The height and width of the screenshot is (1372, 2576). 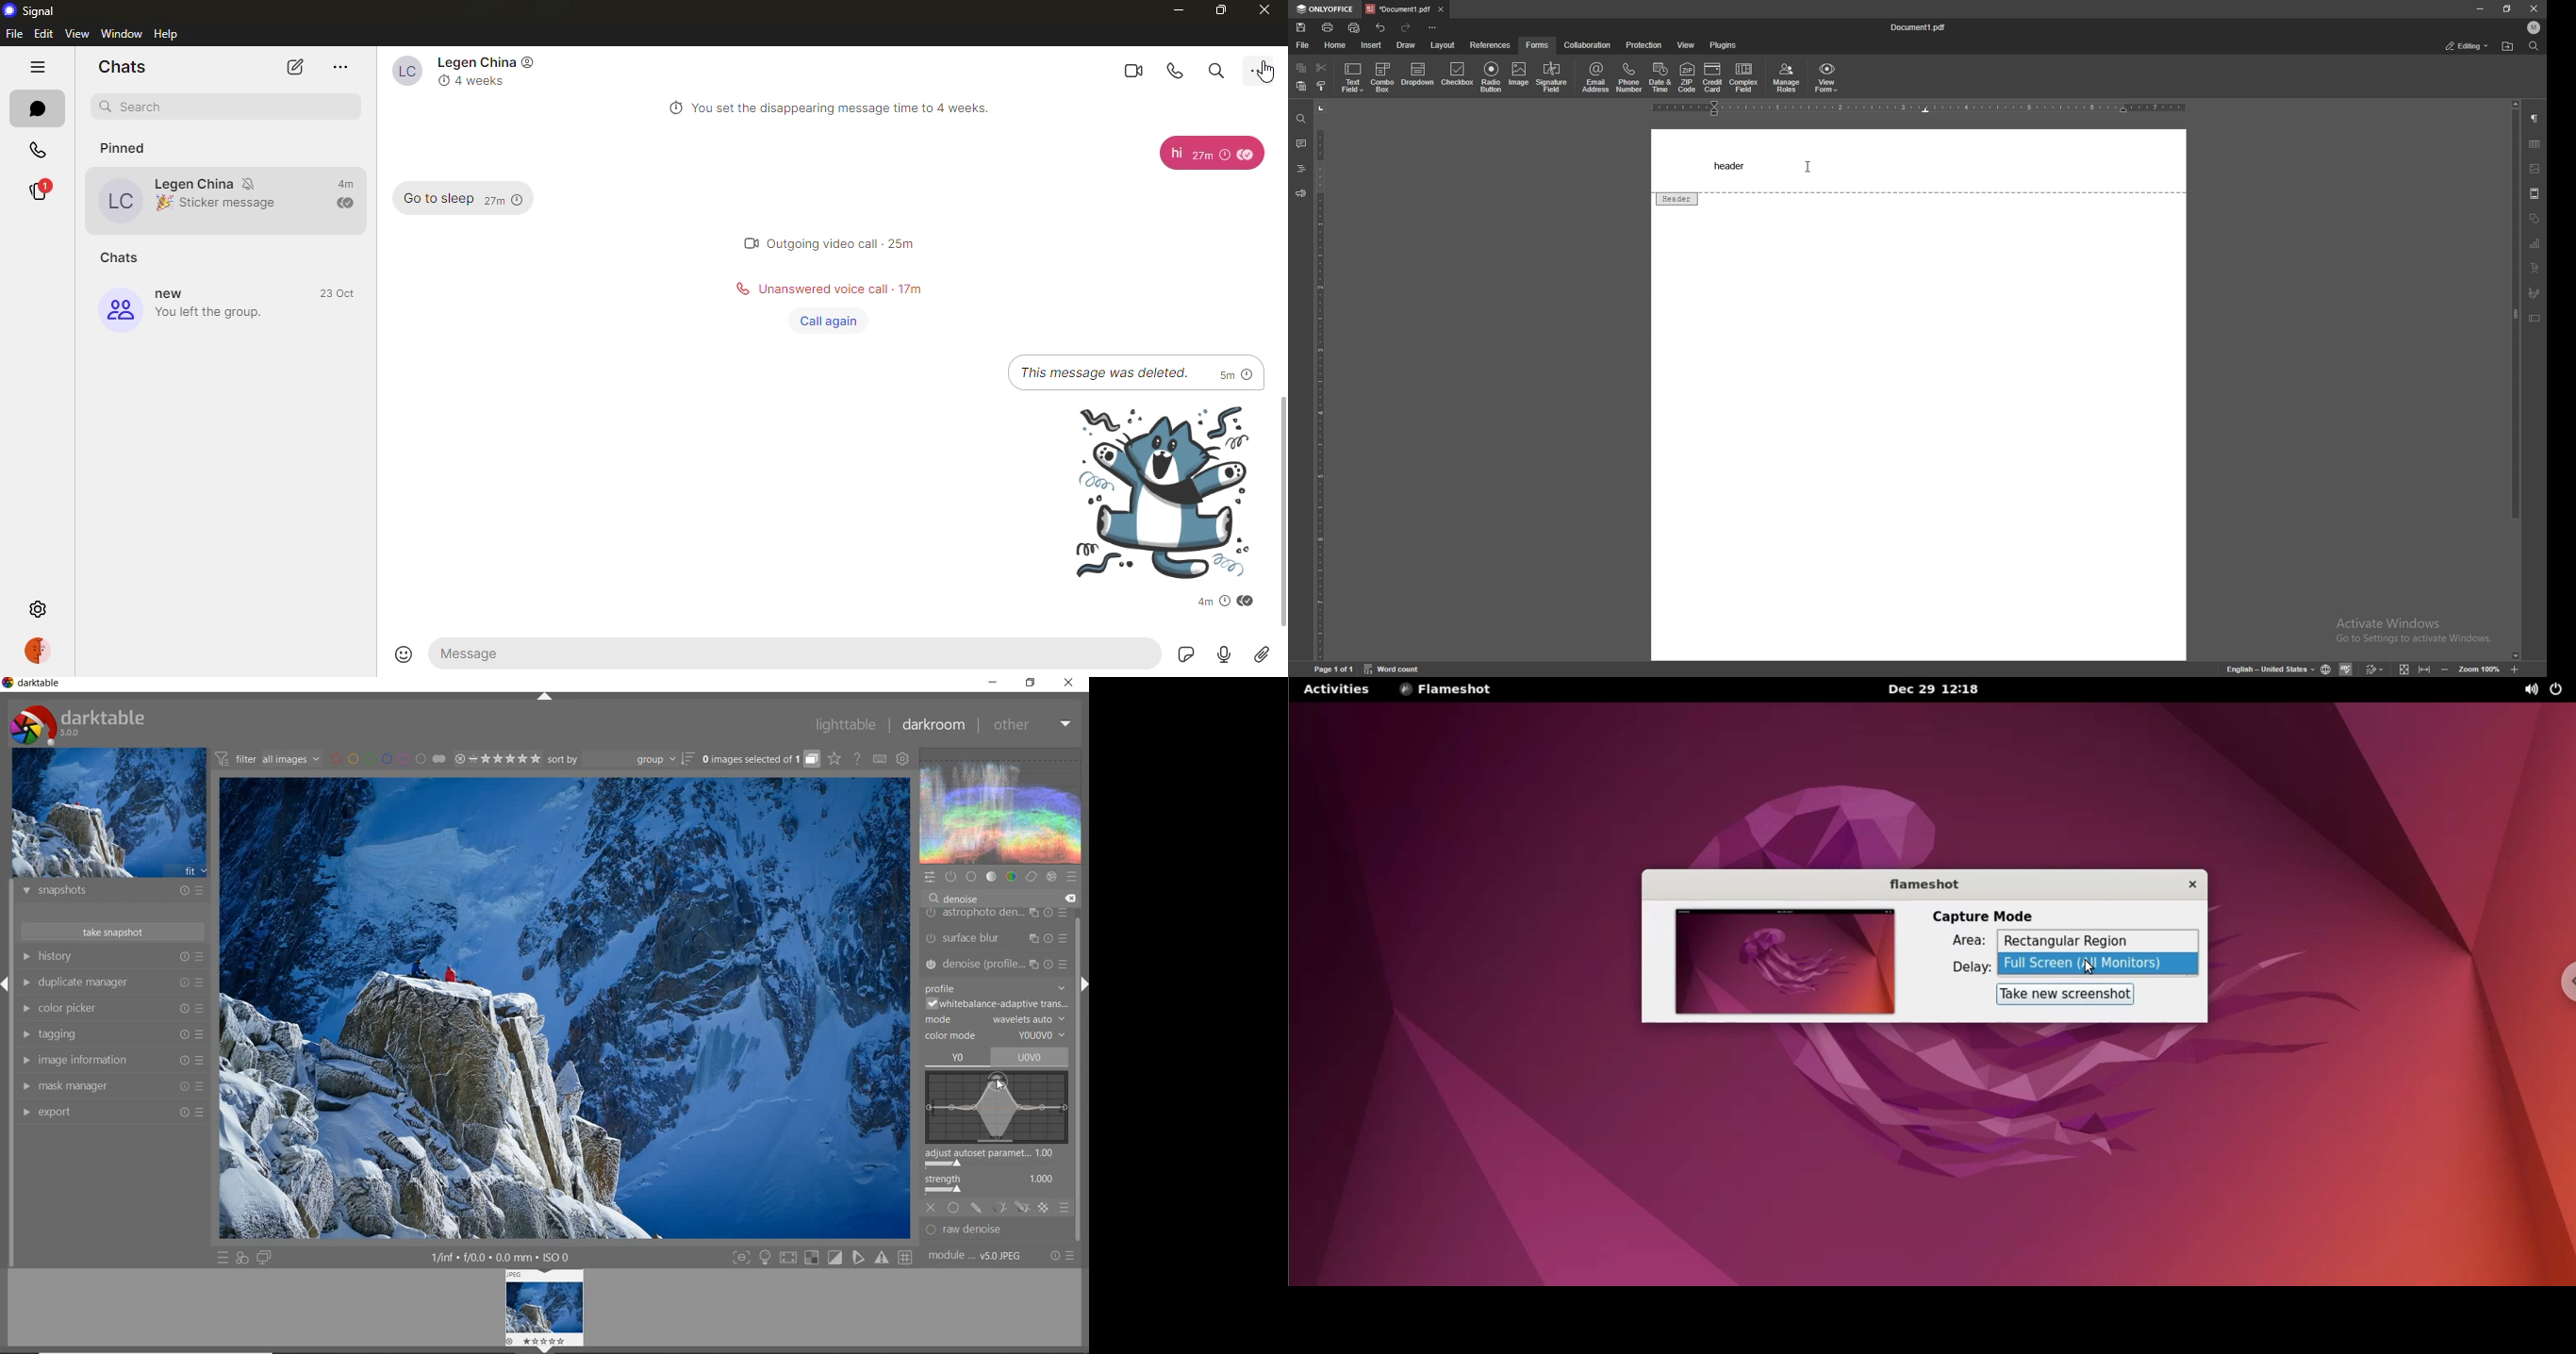 What do you see at coordinates (472, 62) in the screenshot?
I see `Legen China` at bounding box center [472, 62].